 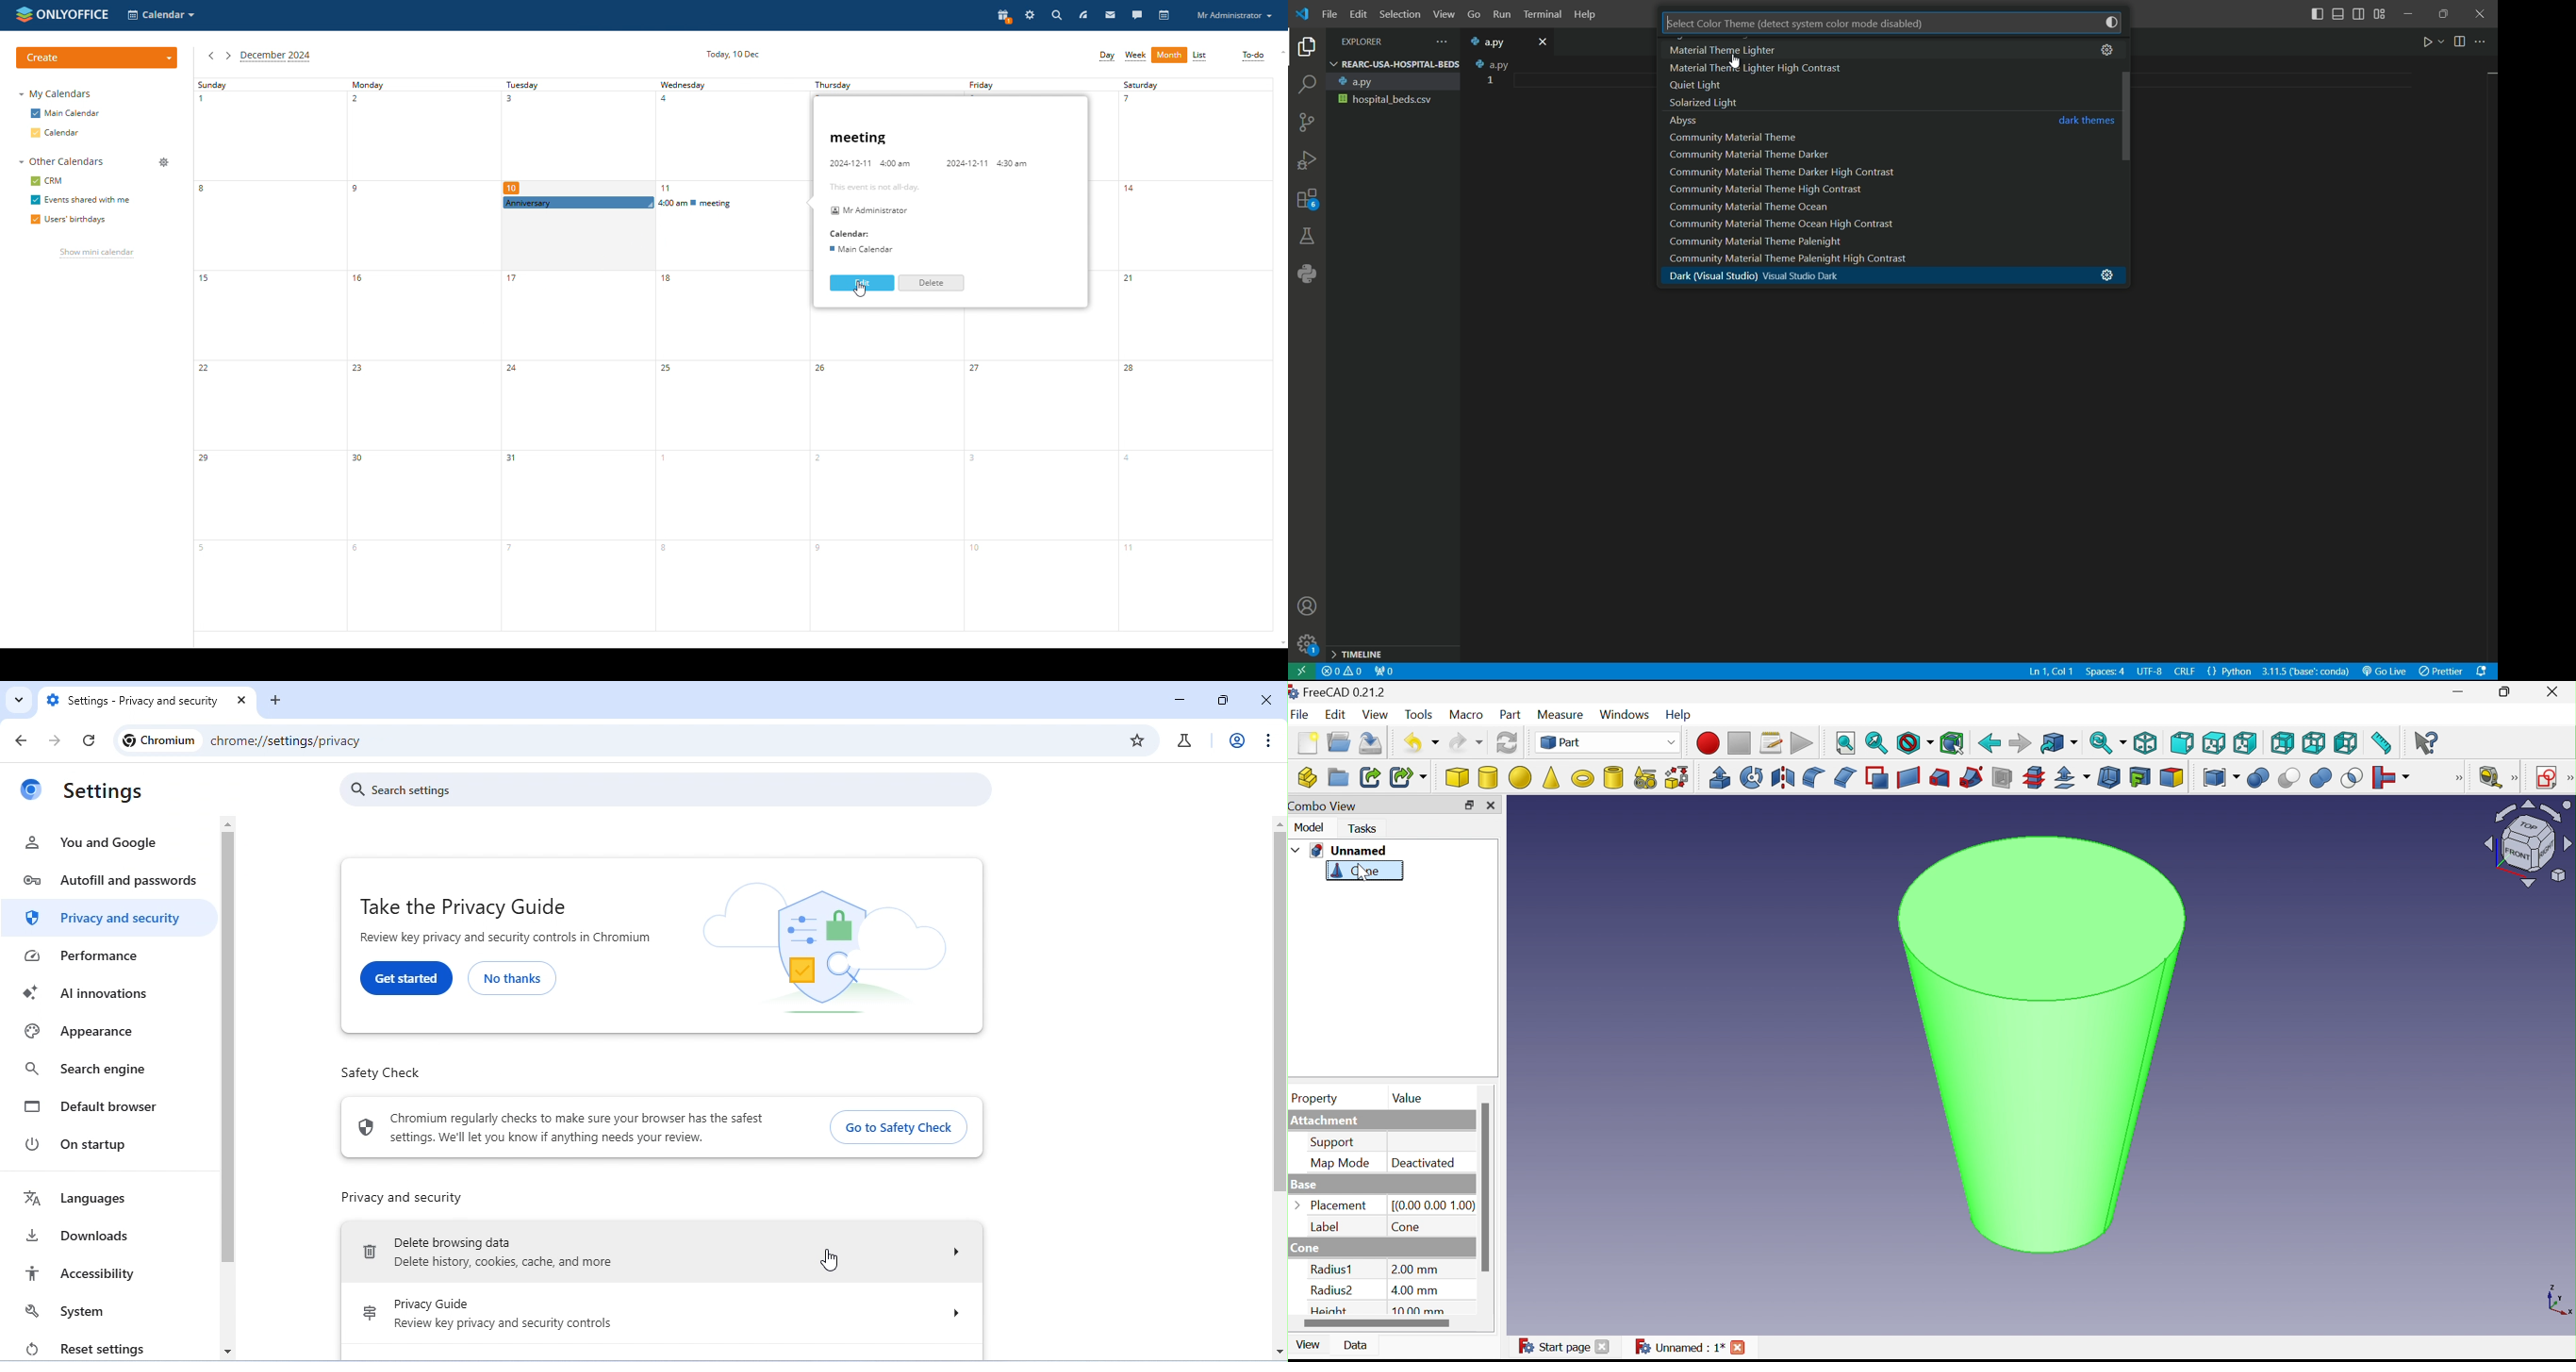 What do you see at coordinates (2548, 777) in the screenshot?
I see `Create sketch` at bounding box center [2548, 777].